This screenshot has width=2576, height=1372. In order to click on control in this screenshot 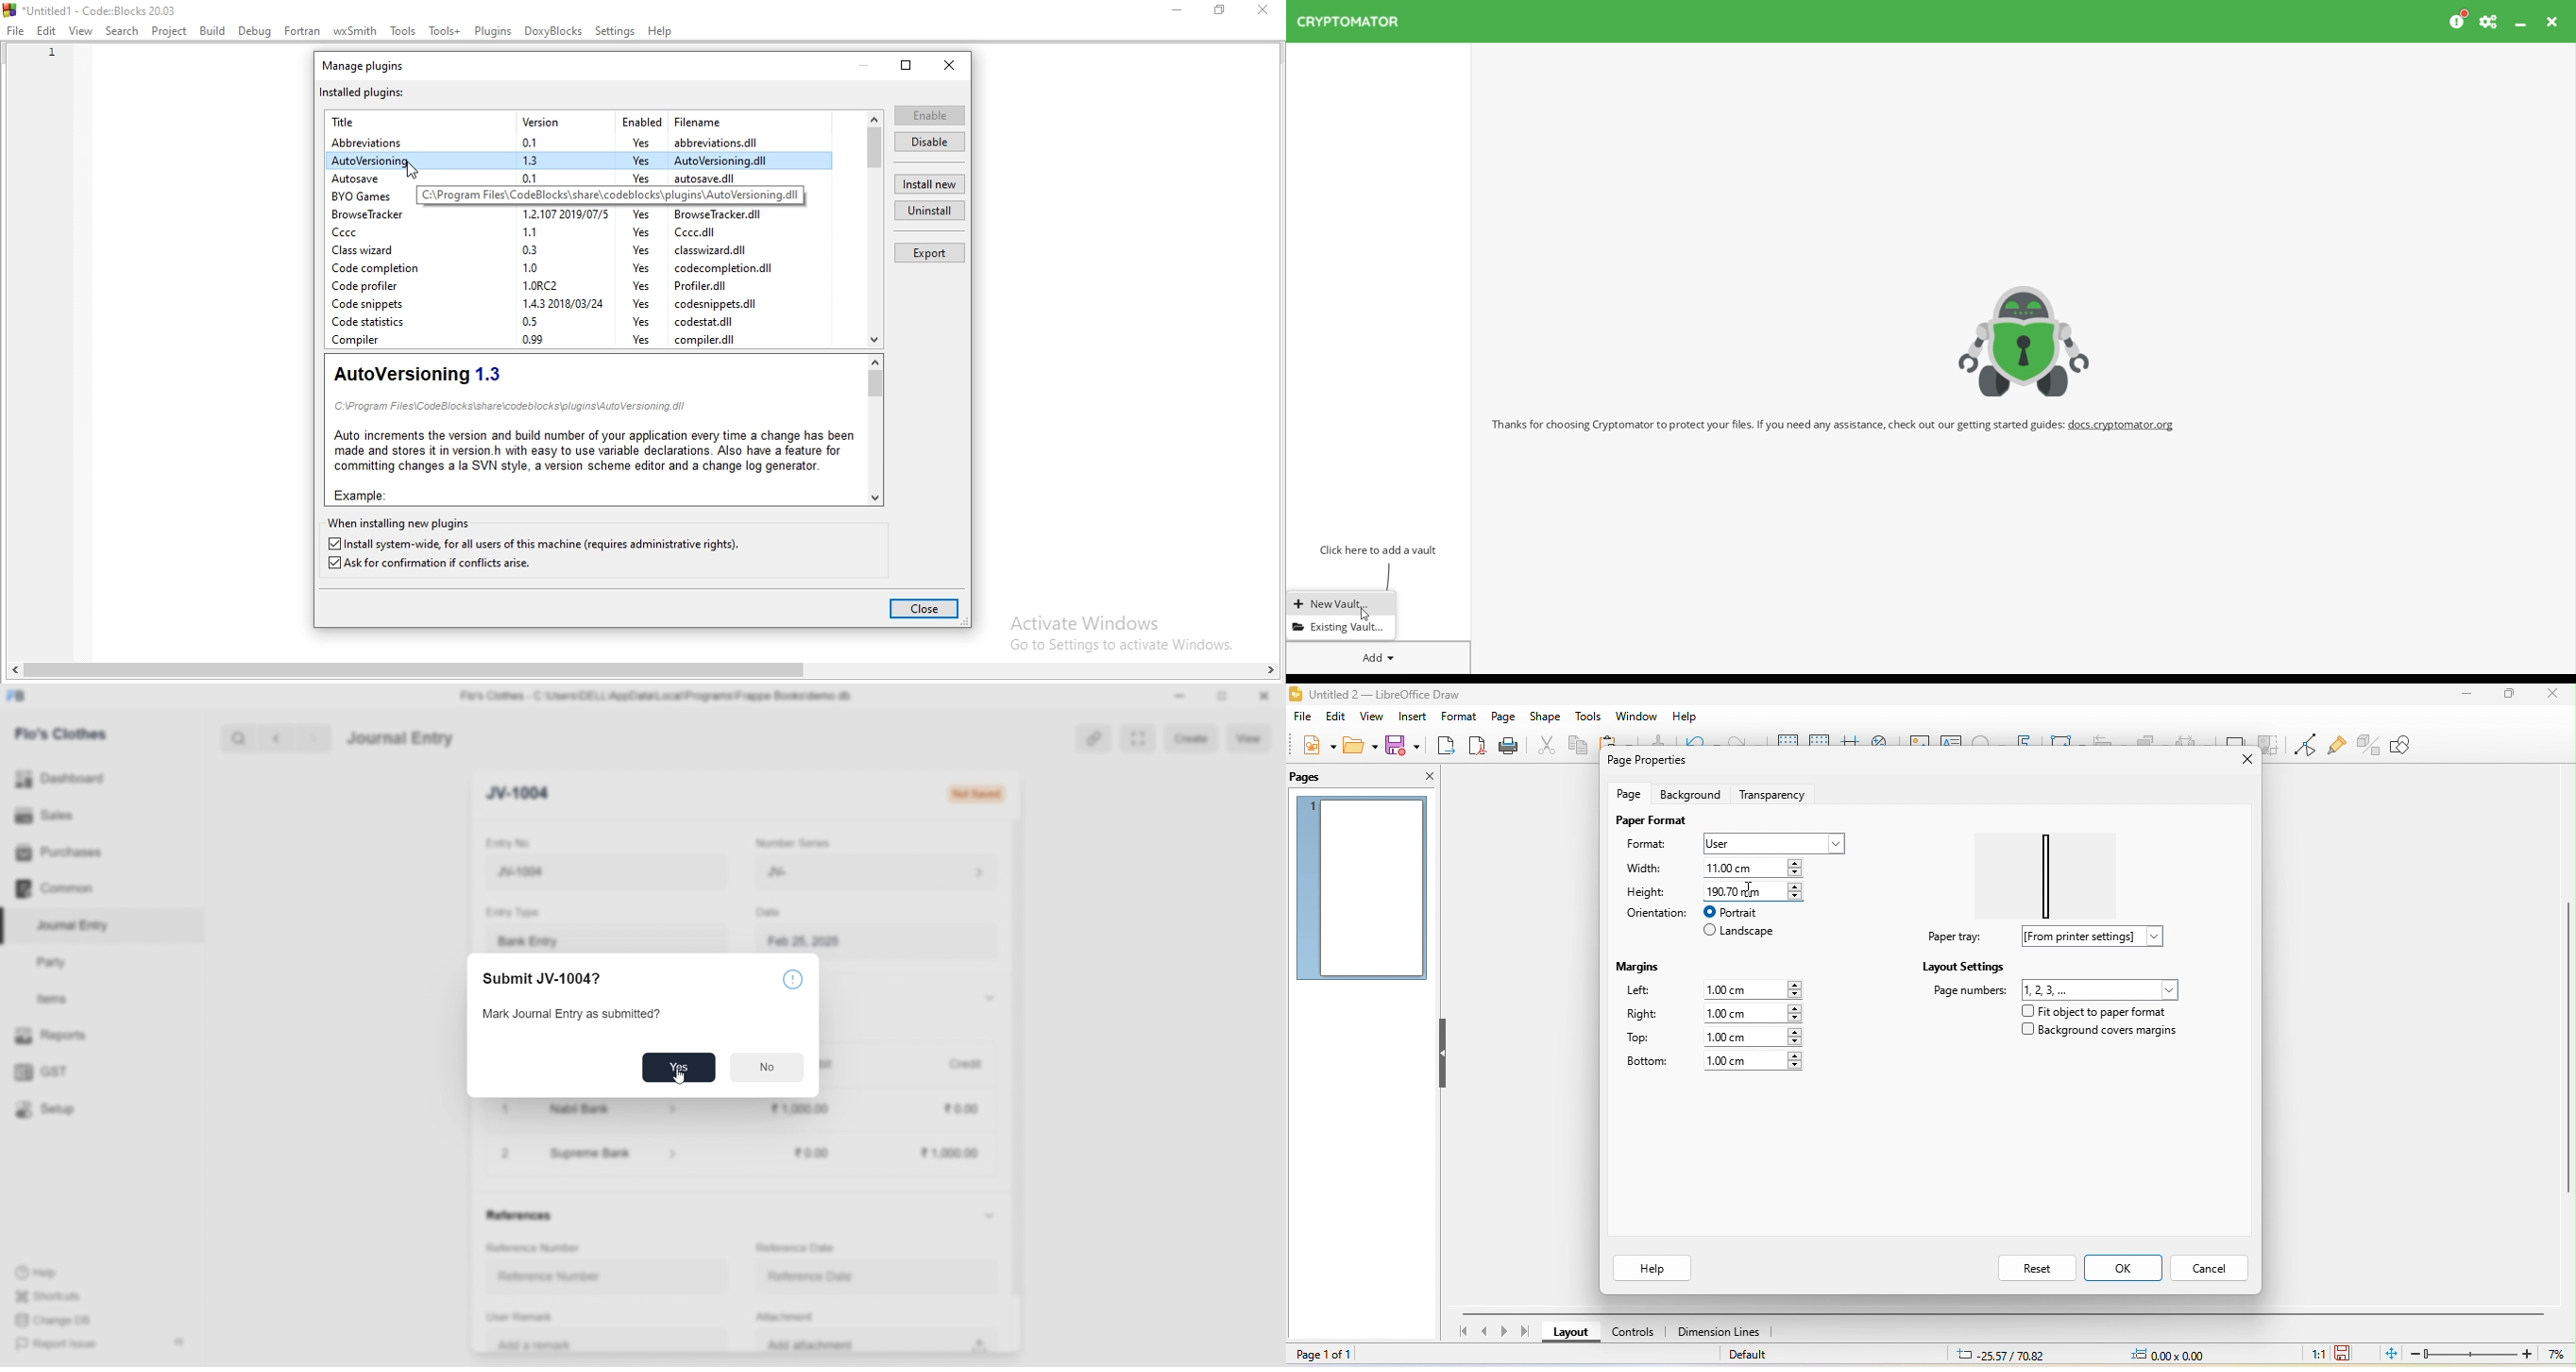, I will do `click(1634, 1335)`.